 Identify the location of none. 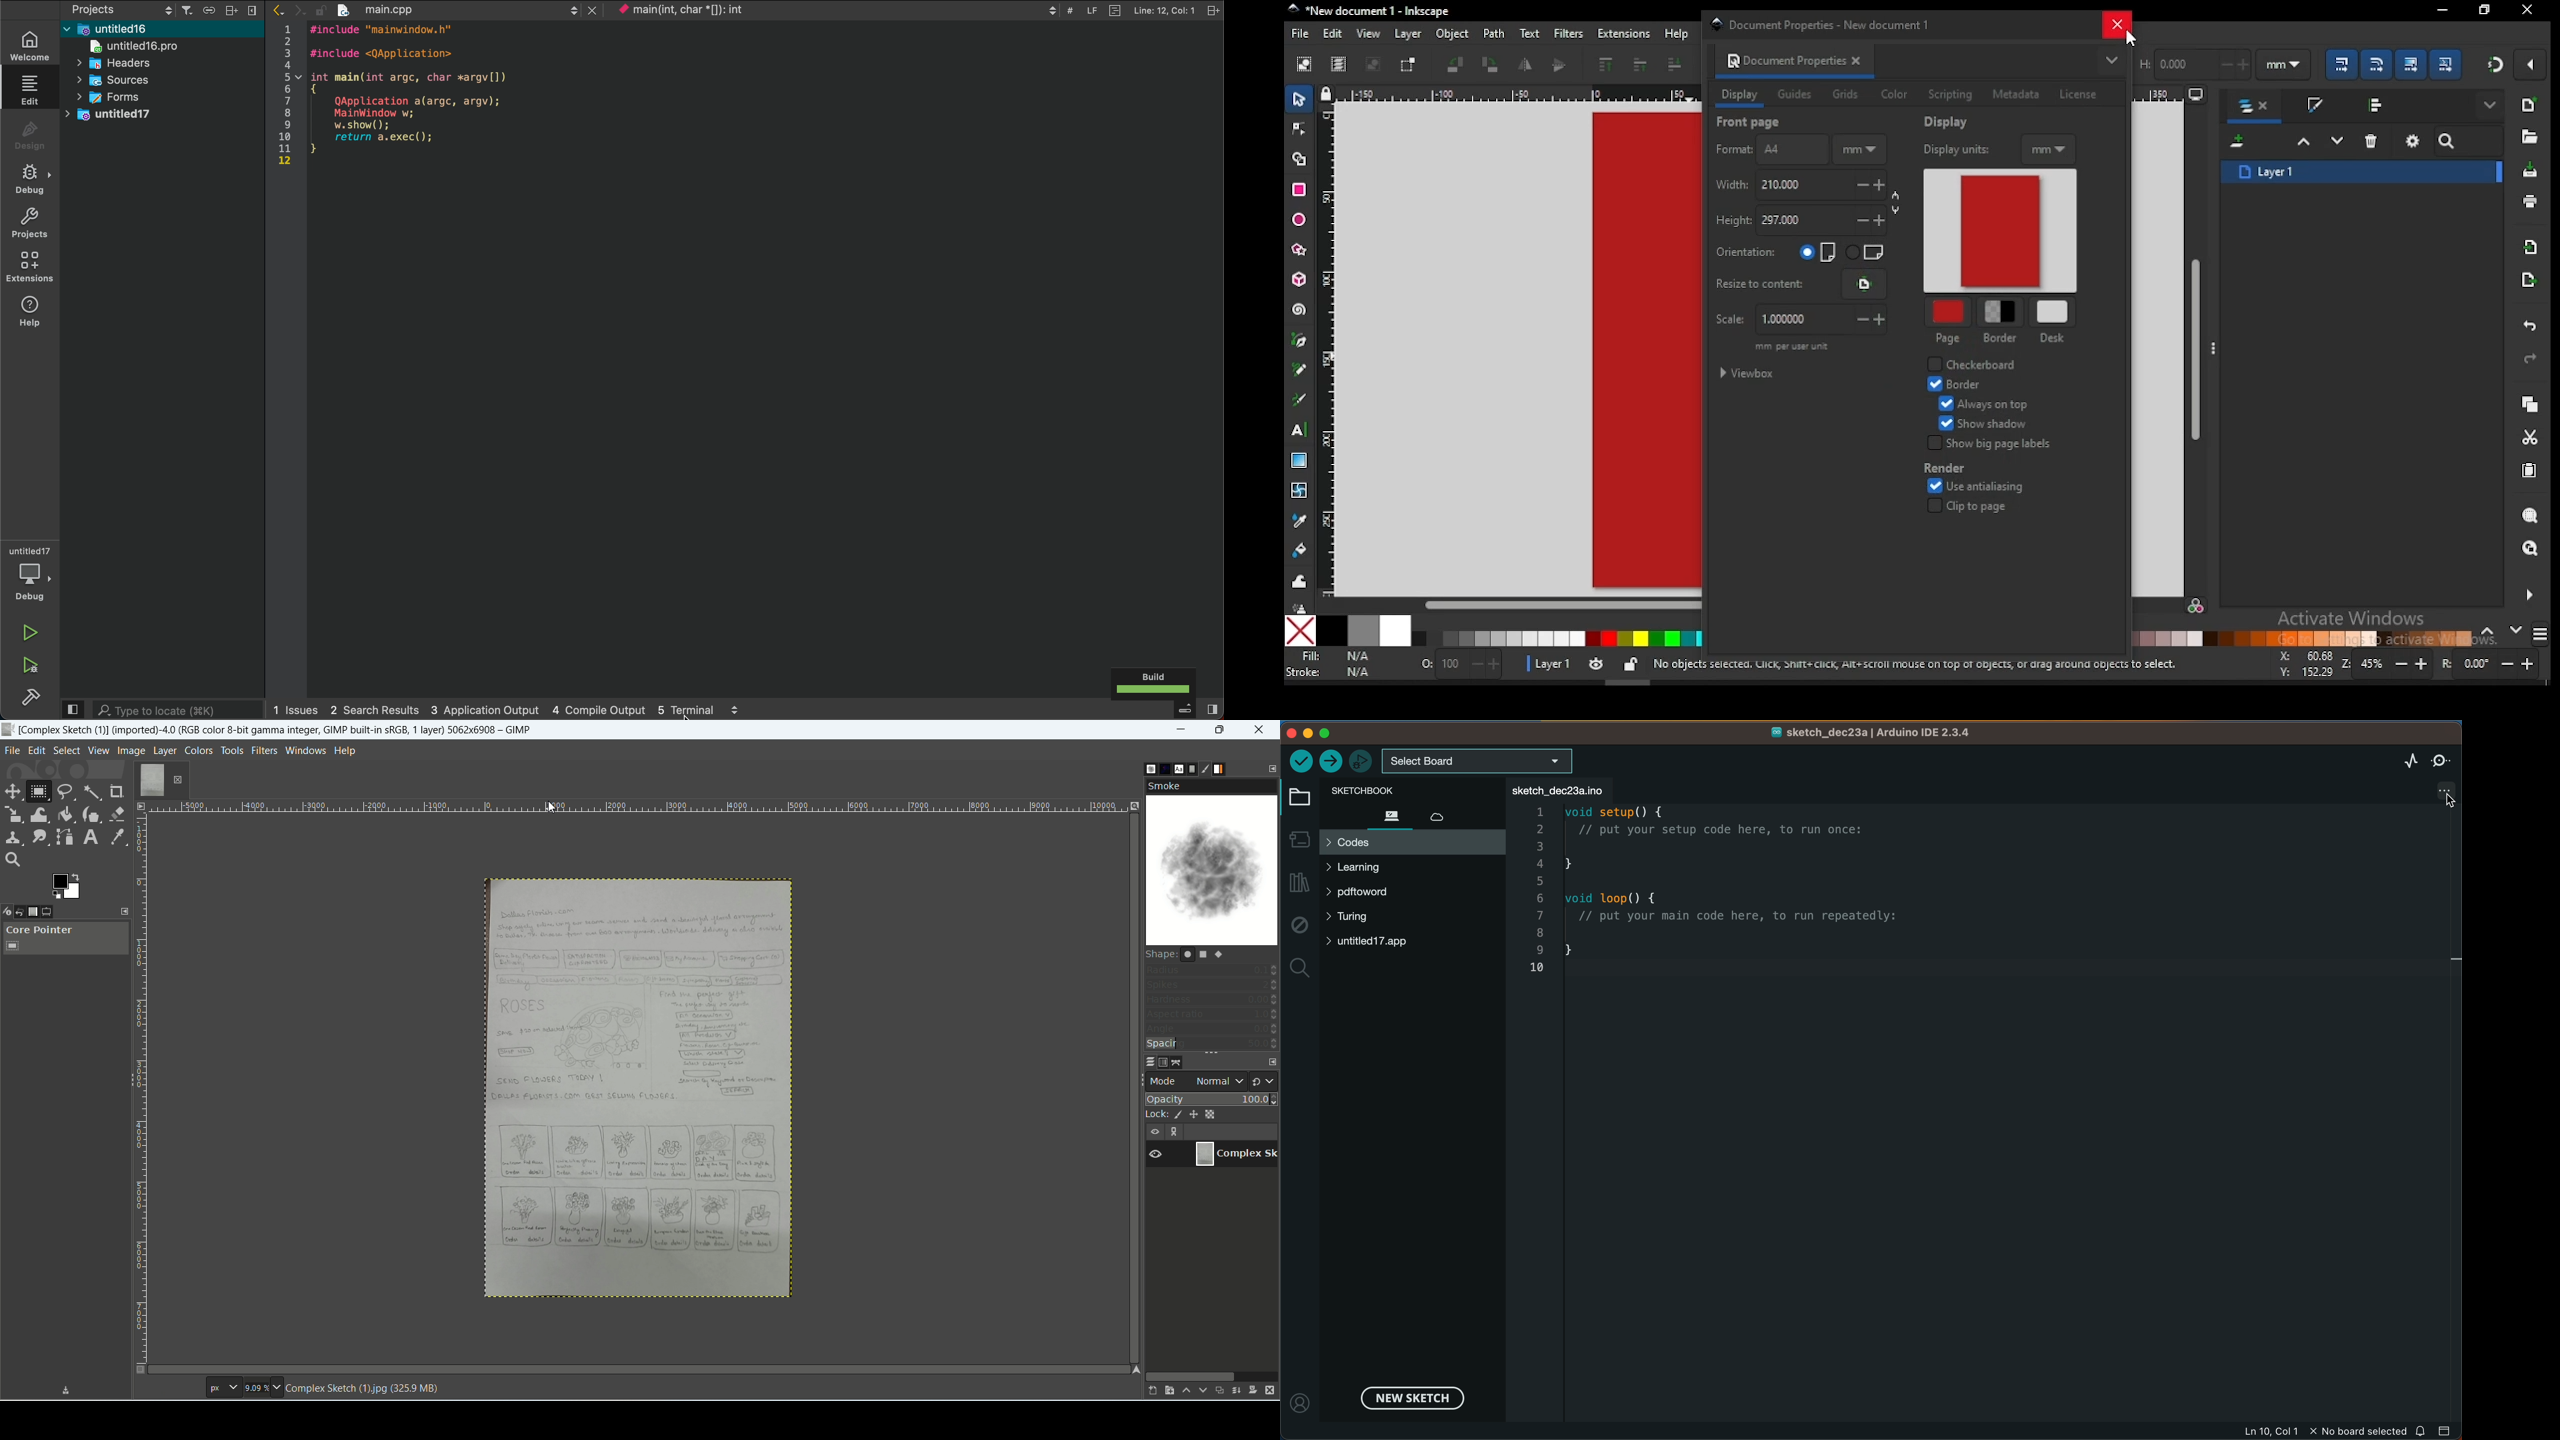
(1300, 631).